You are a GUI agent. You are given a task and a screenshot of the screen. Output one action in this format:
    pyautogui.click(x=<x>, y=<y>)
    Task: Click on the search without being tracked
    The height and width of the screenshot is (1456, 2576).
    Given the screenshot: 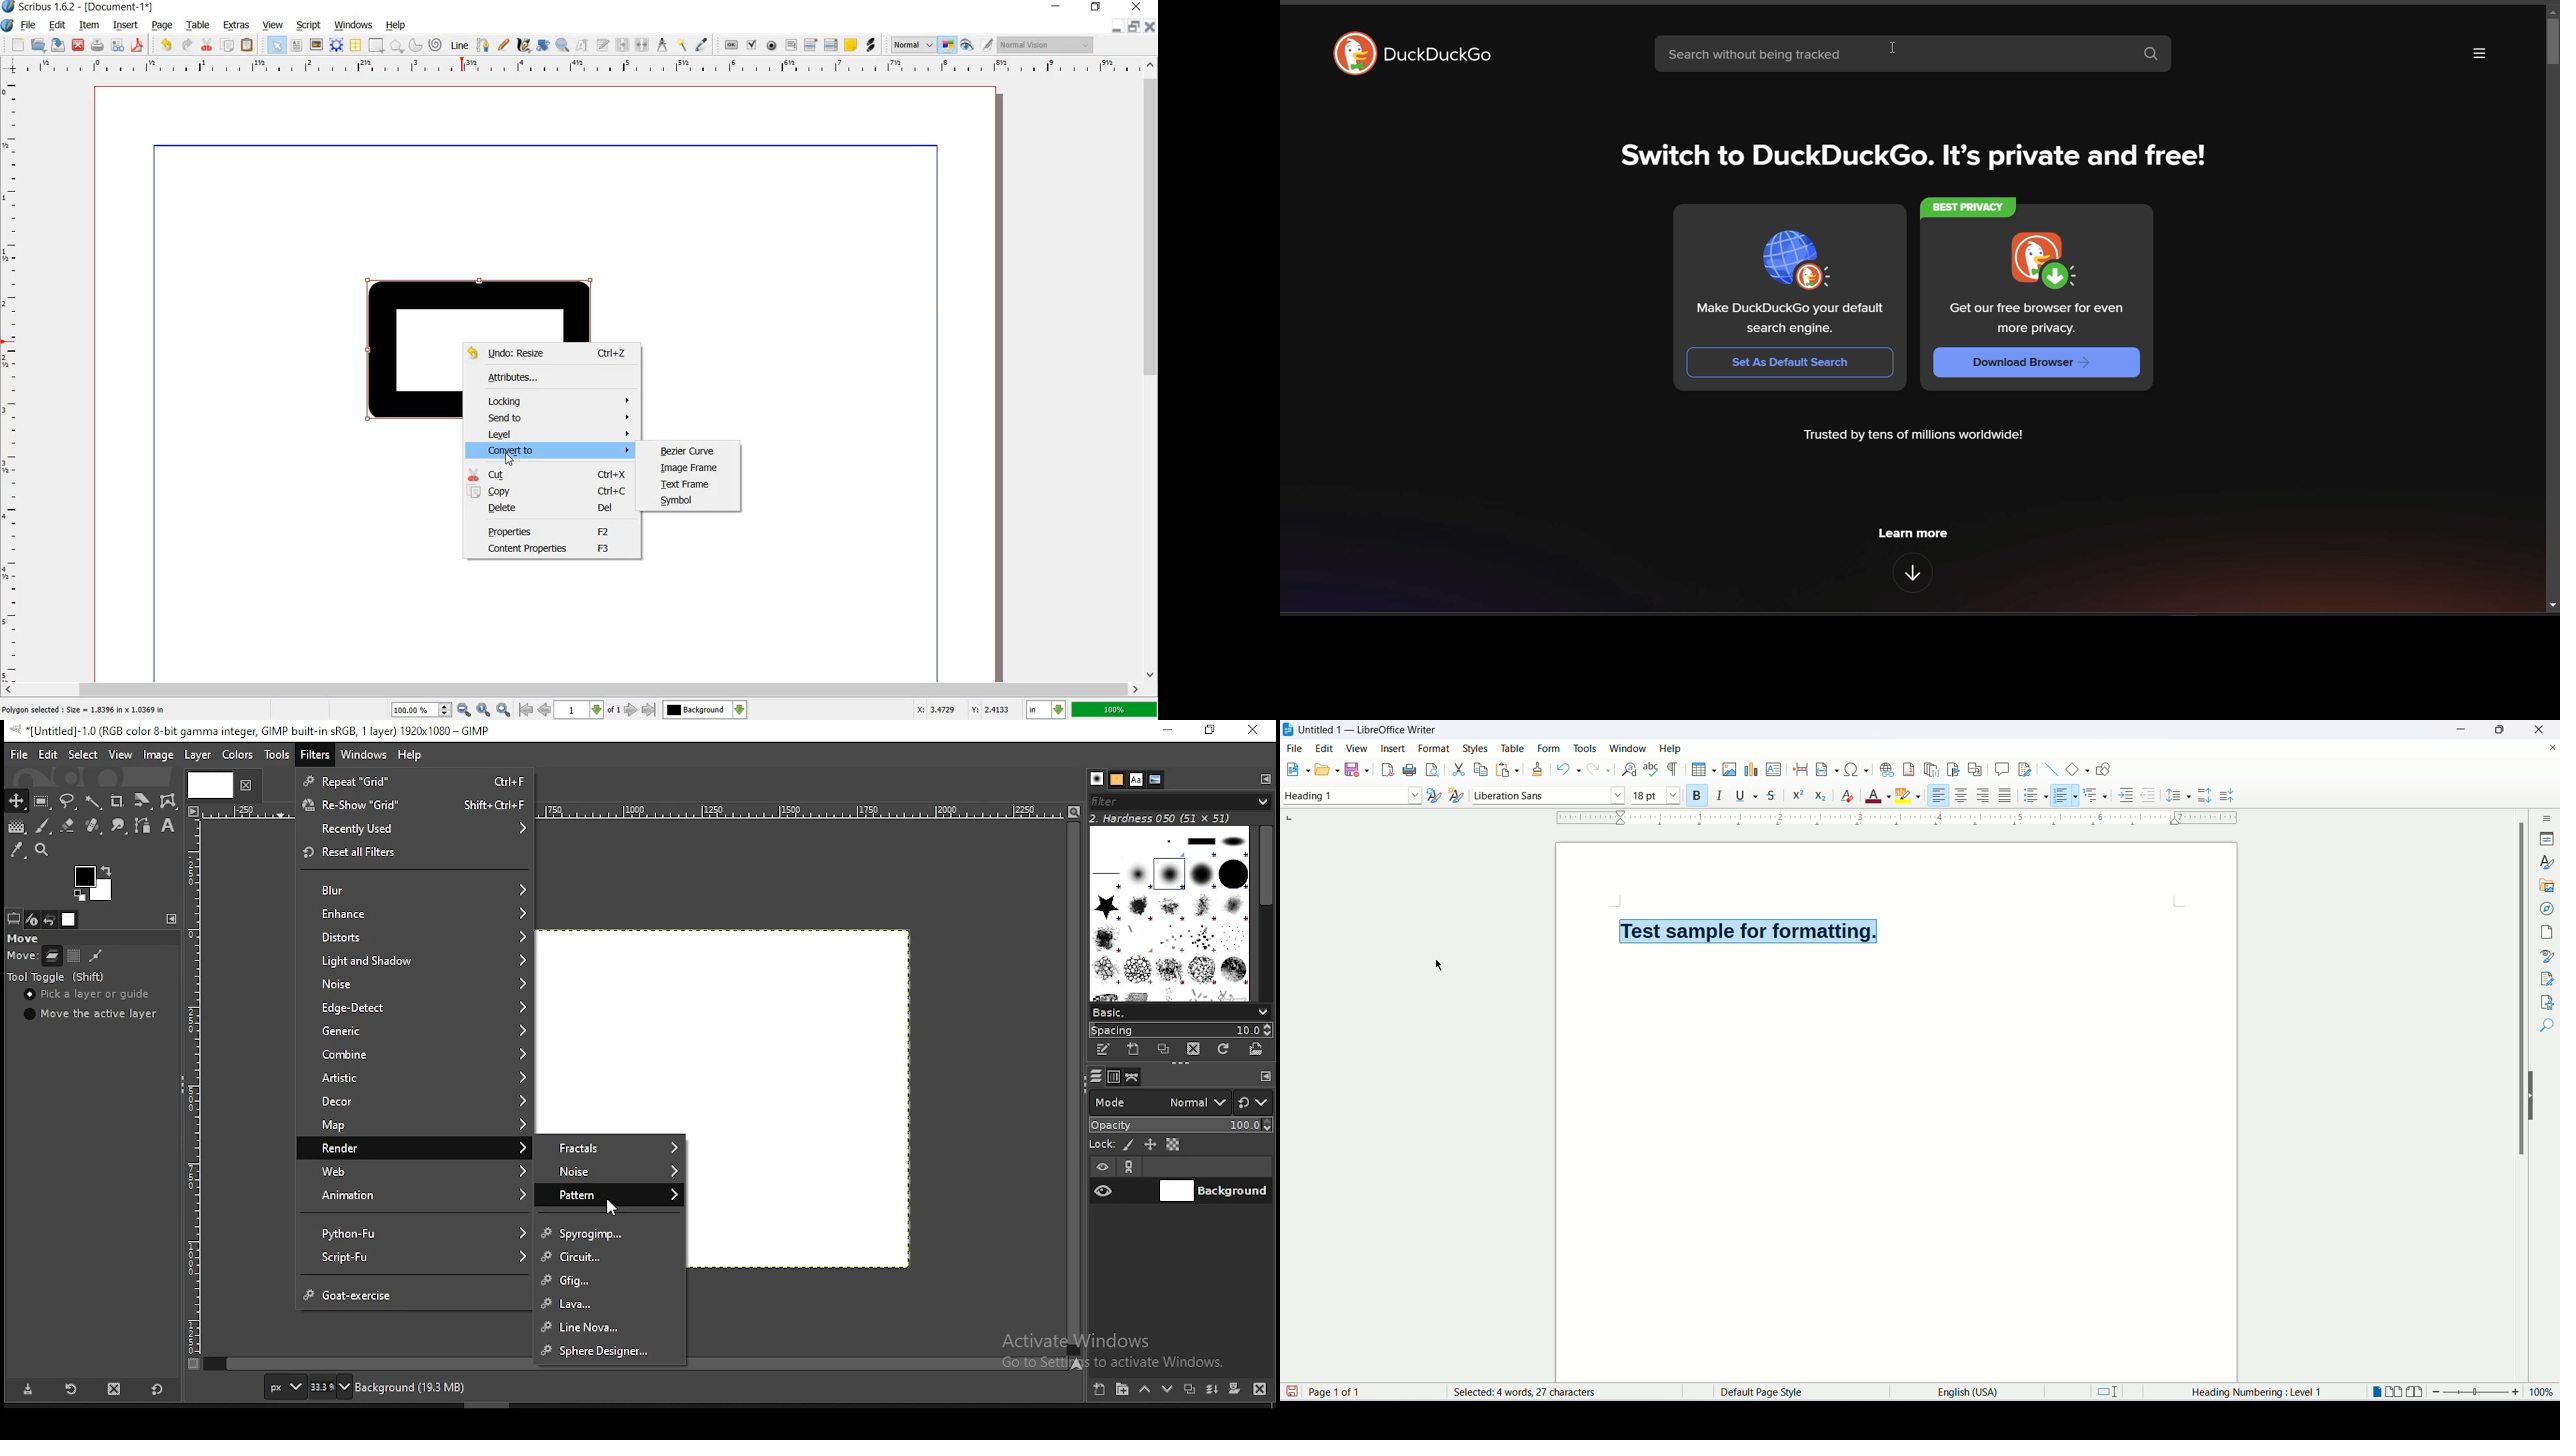 What is the action you would take?
    pyautogui.click(x=1893, y=53)
    